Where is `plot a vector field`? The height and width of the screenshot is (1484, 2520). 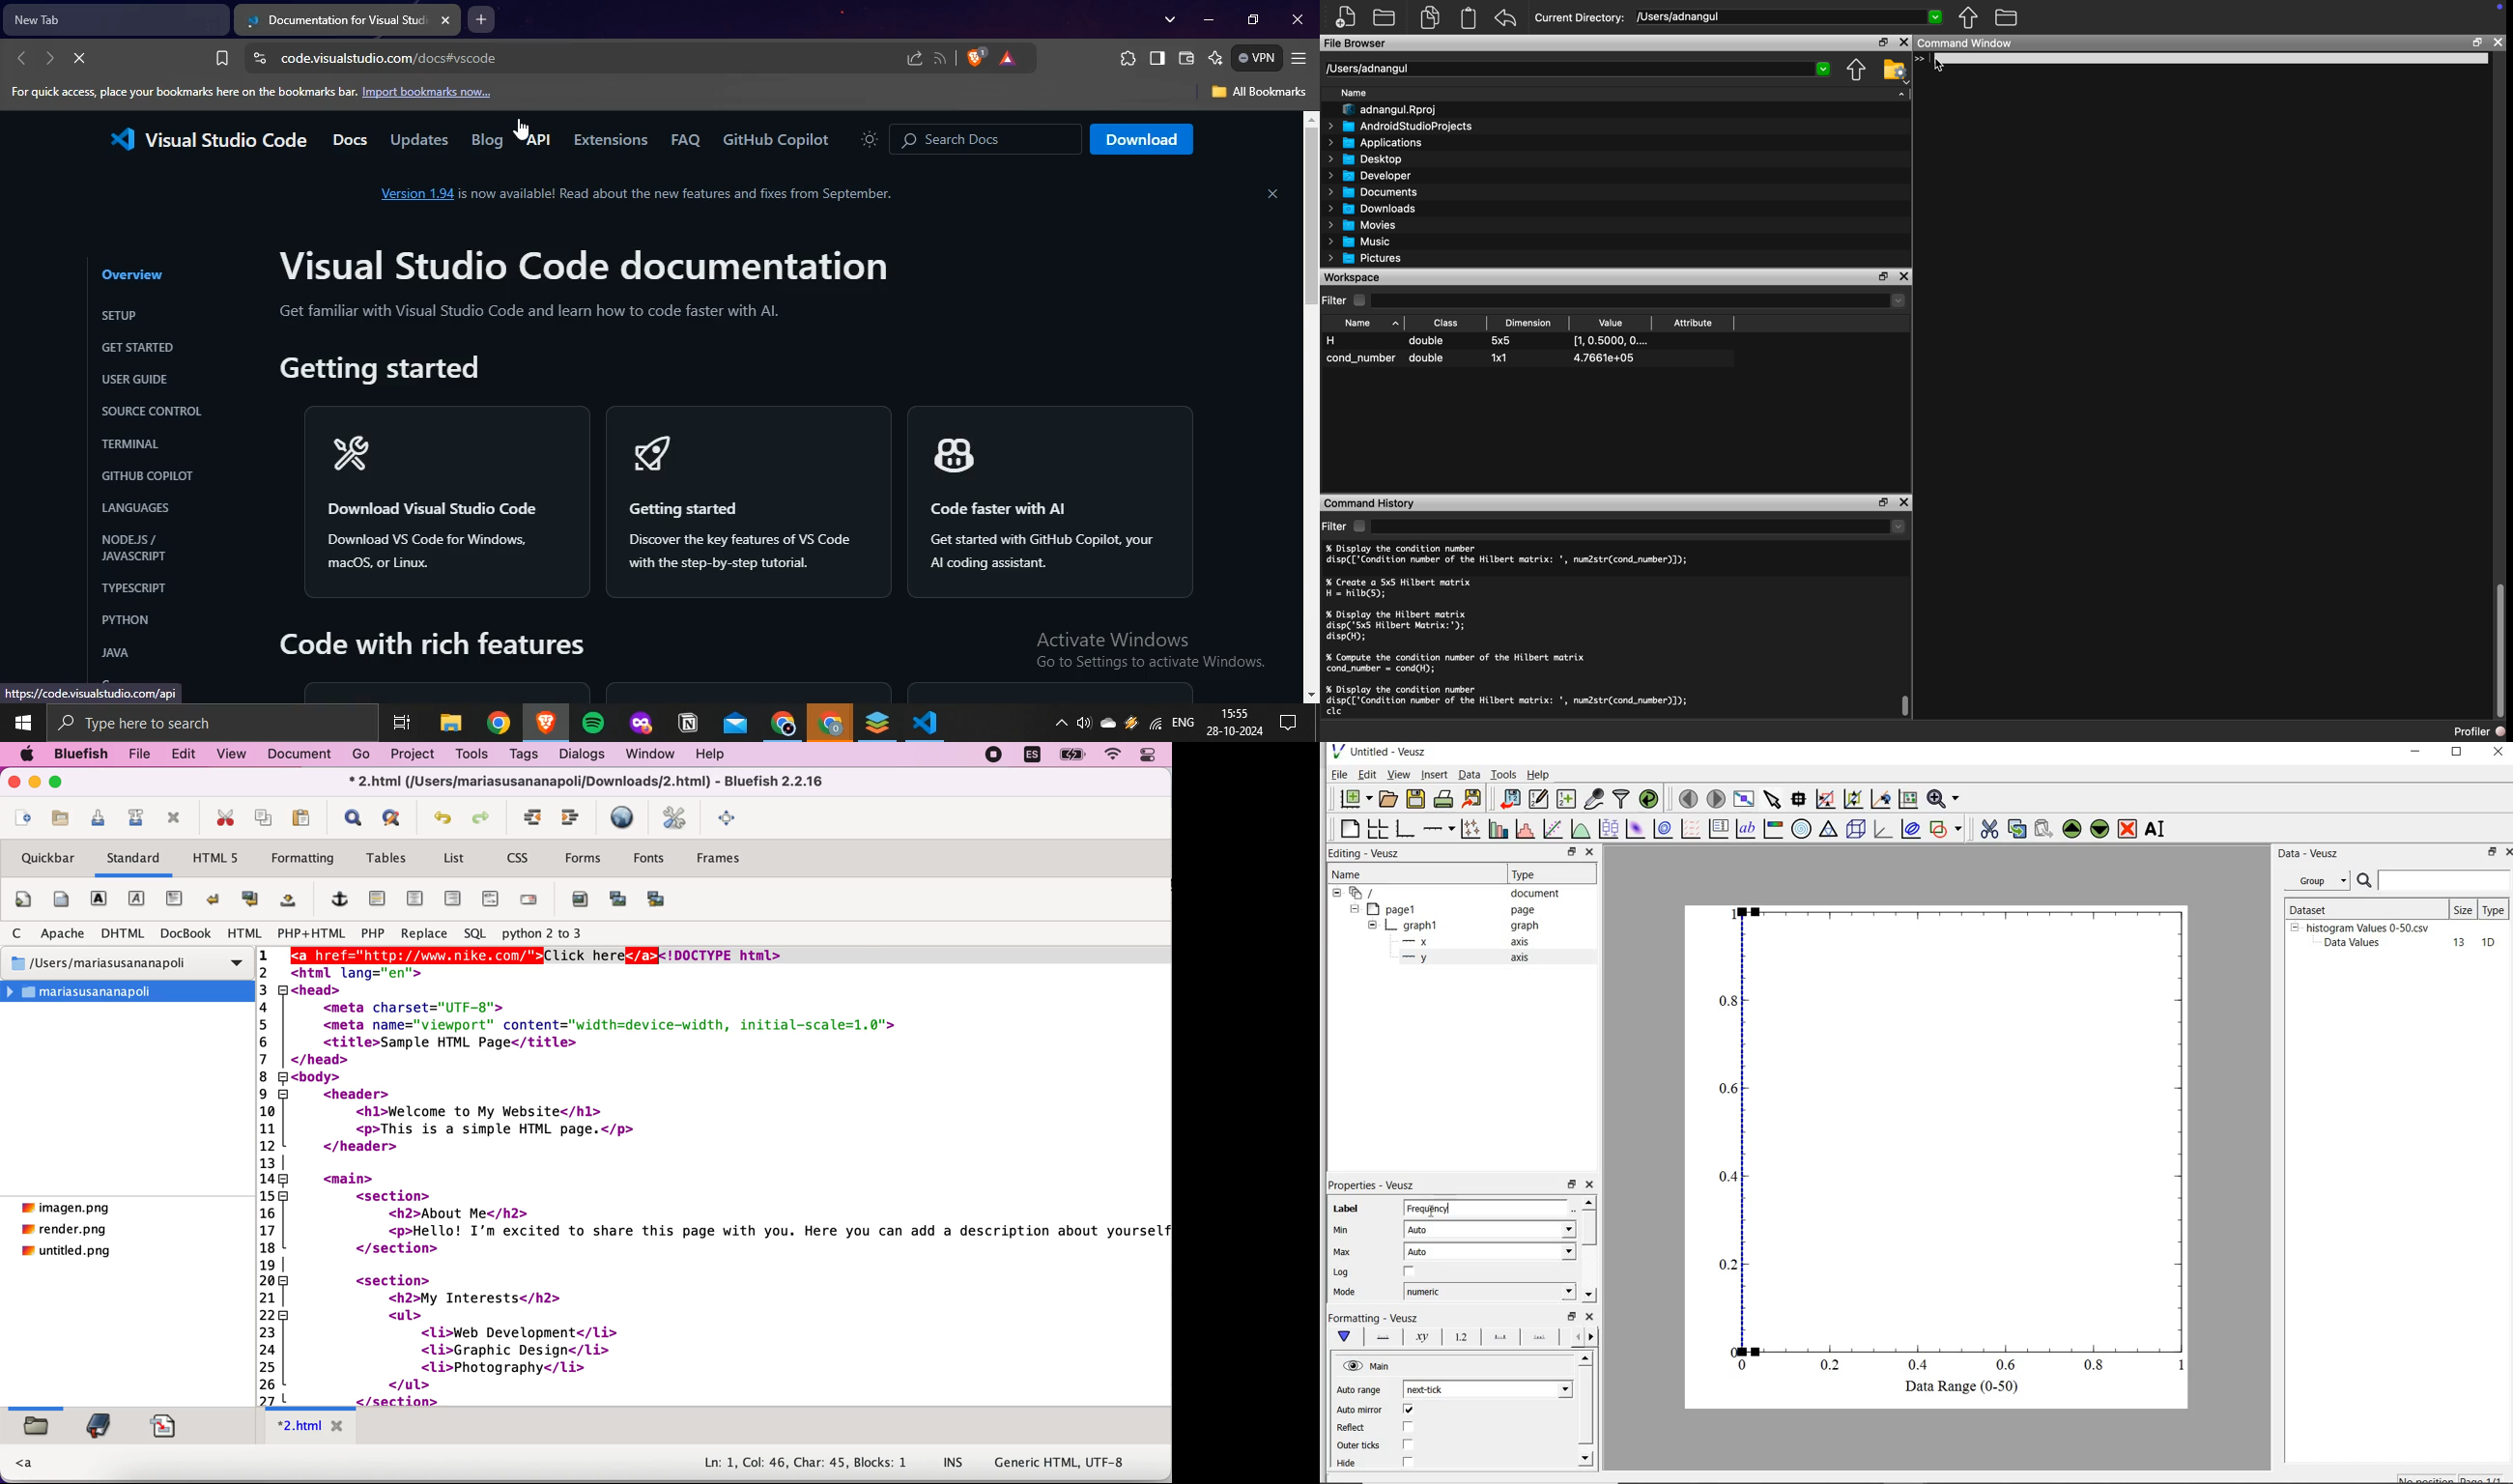 plot a vector field is located at coordinates (1692, 829).